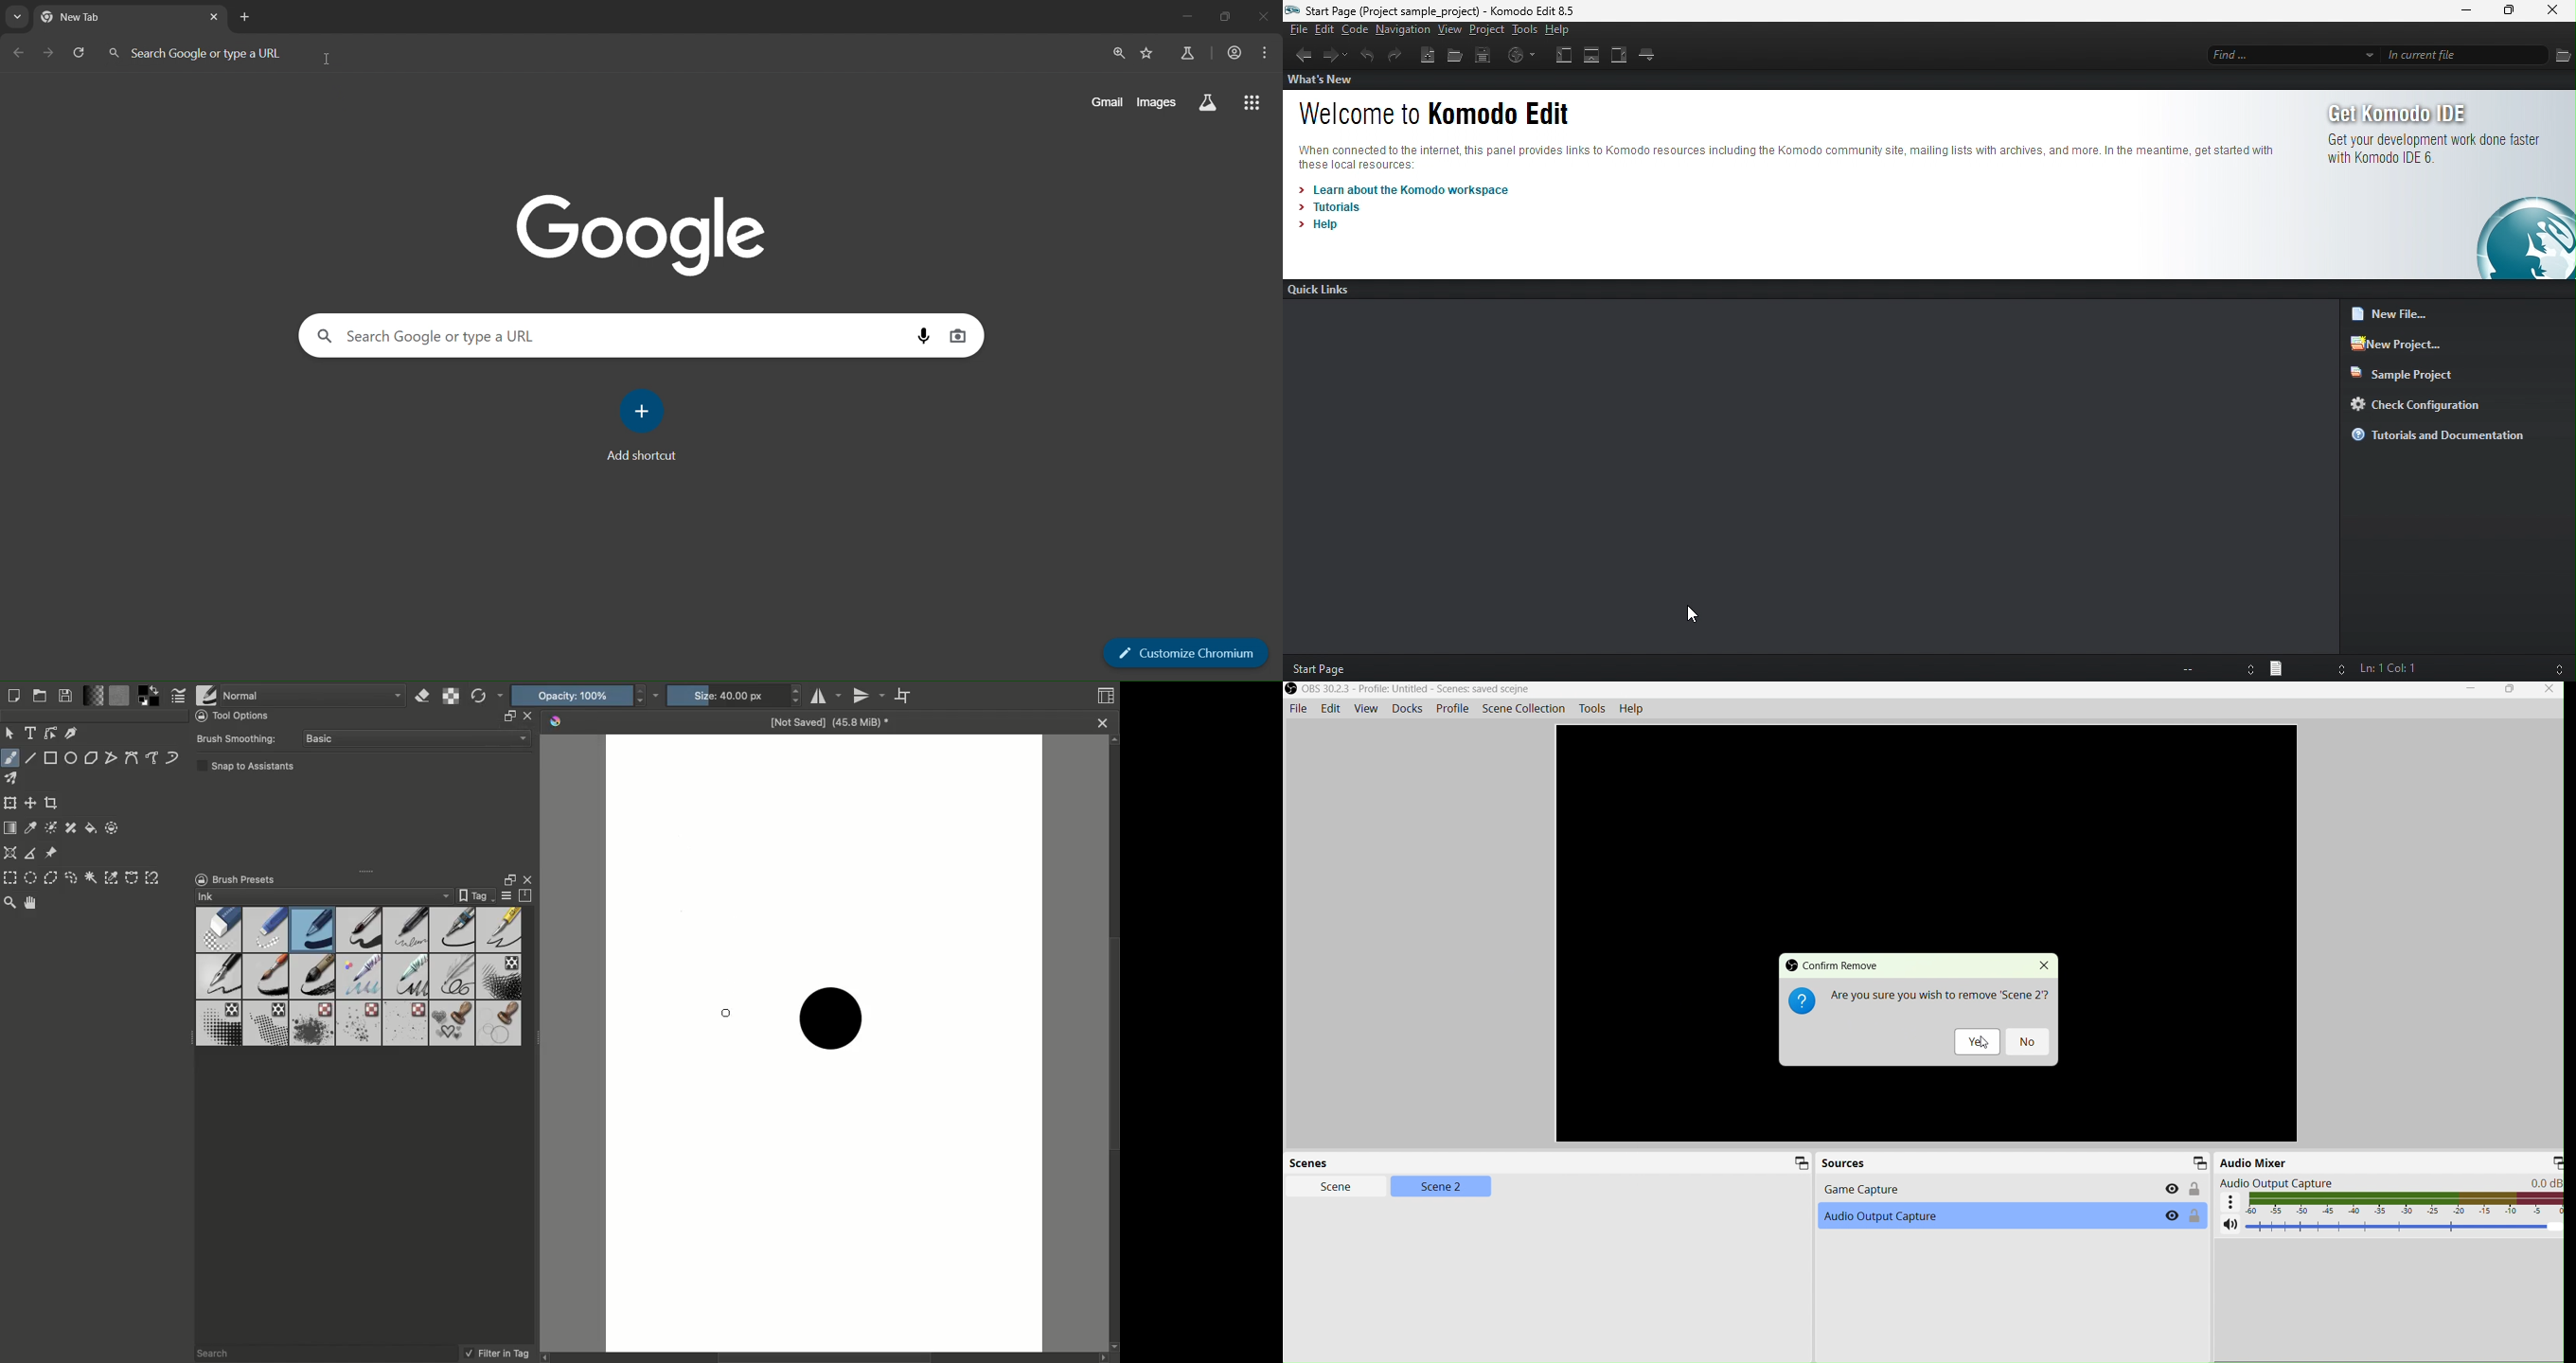 The height and width of the screenshot is (1372, 2576). I want to click on search tabs, so click(17, 16).